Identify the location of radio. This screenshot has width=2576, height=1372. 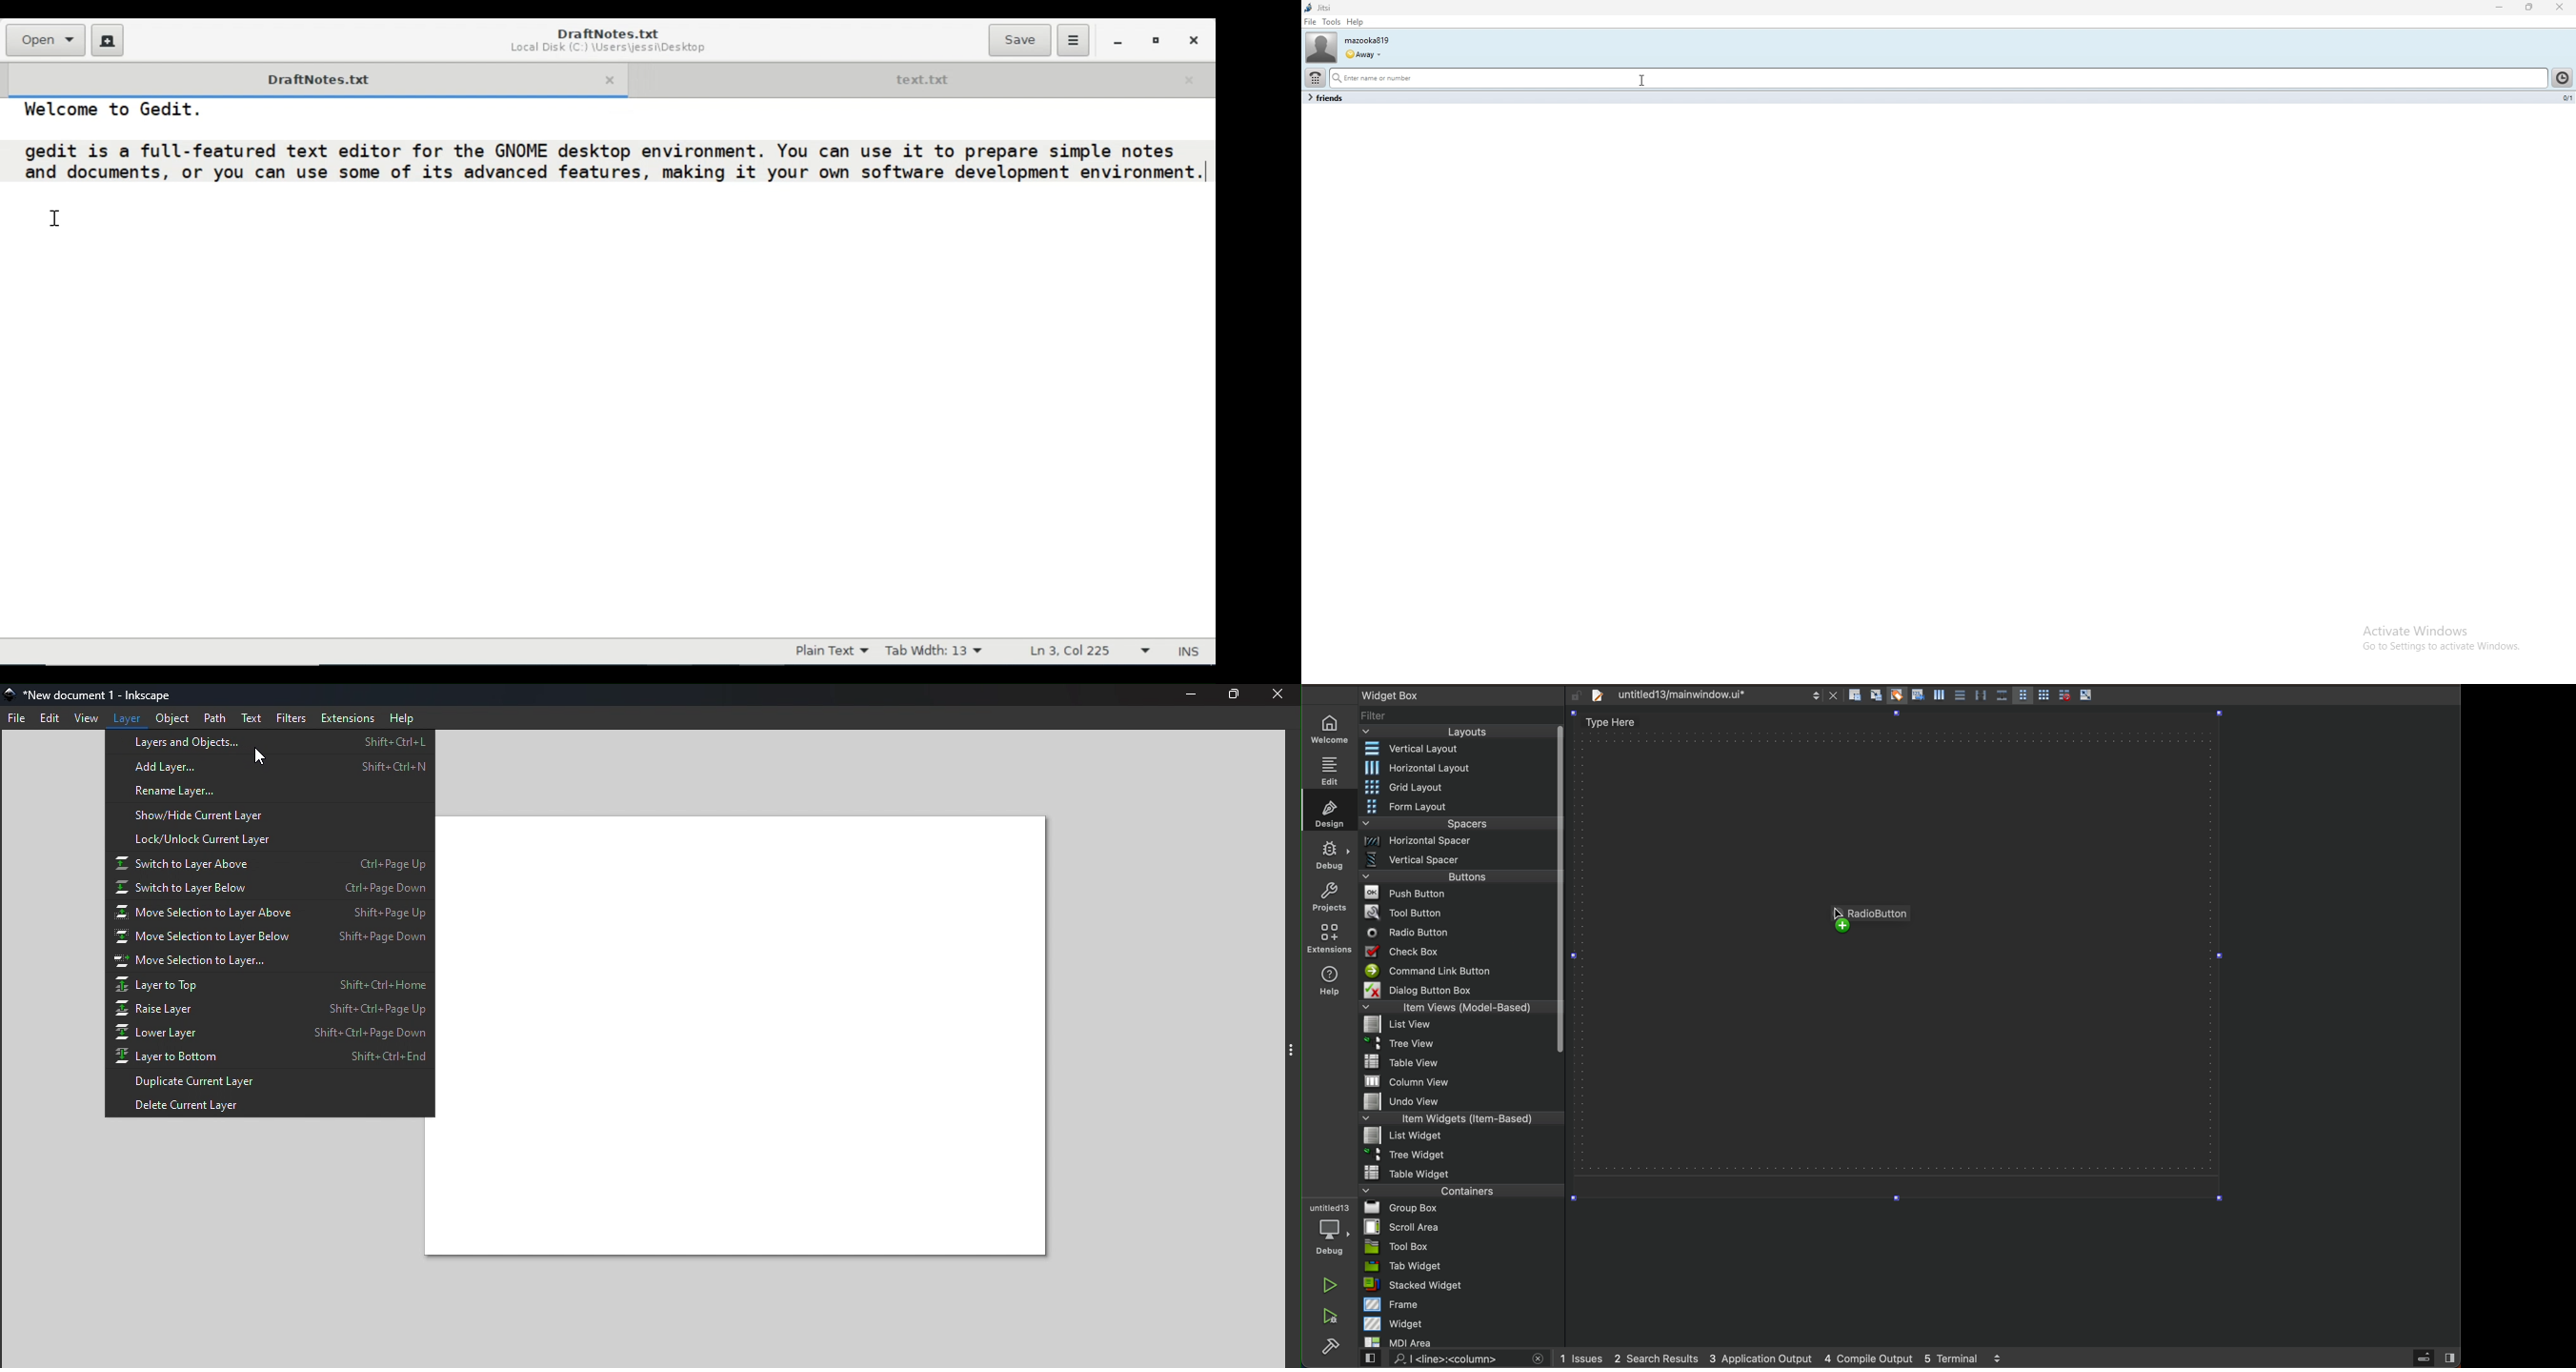
(1458, 933).